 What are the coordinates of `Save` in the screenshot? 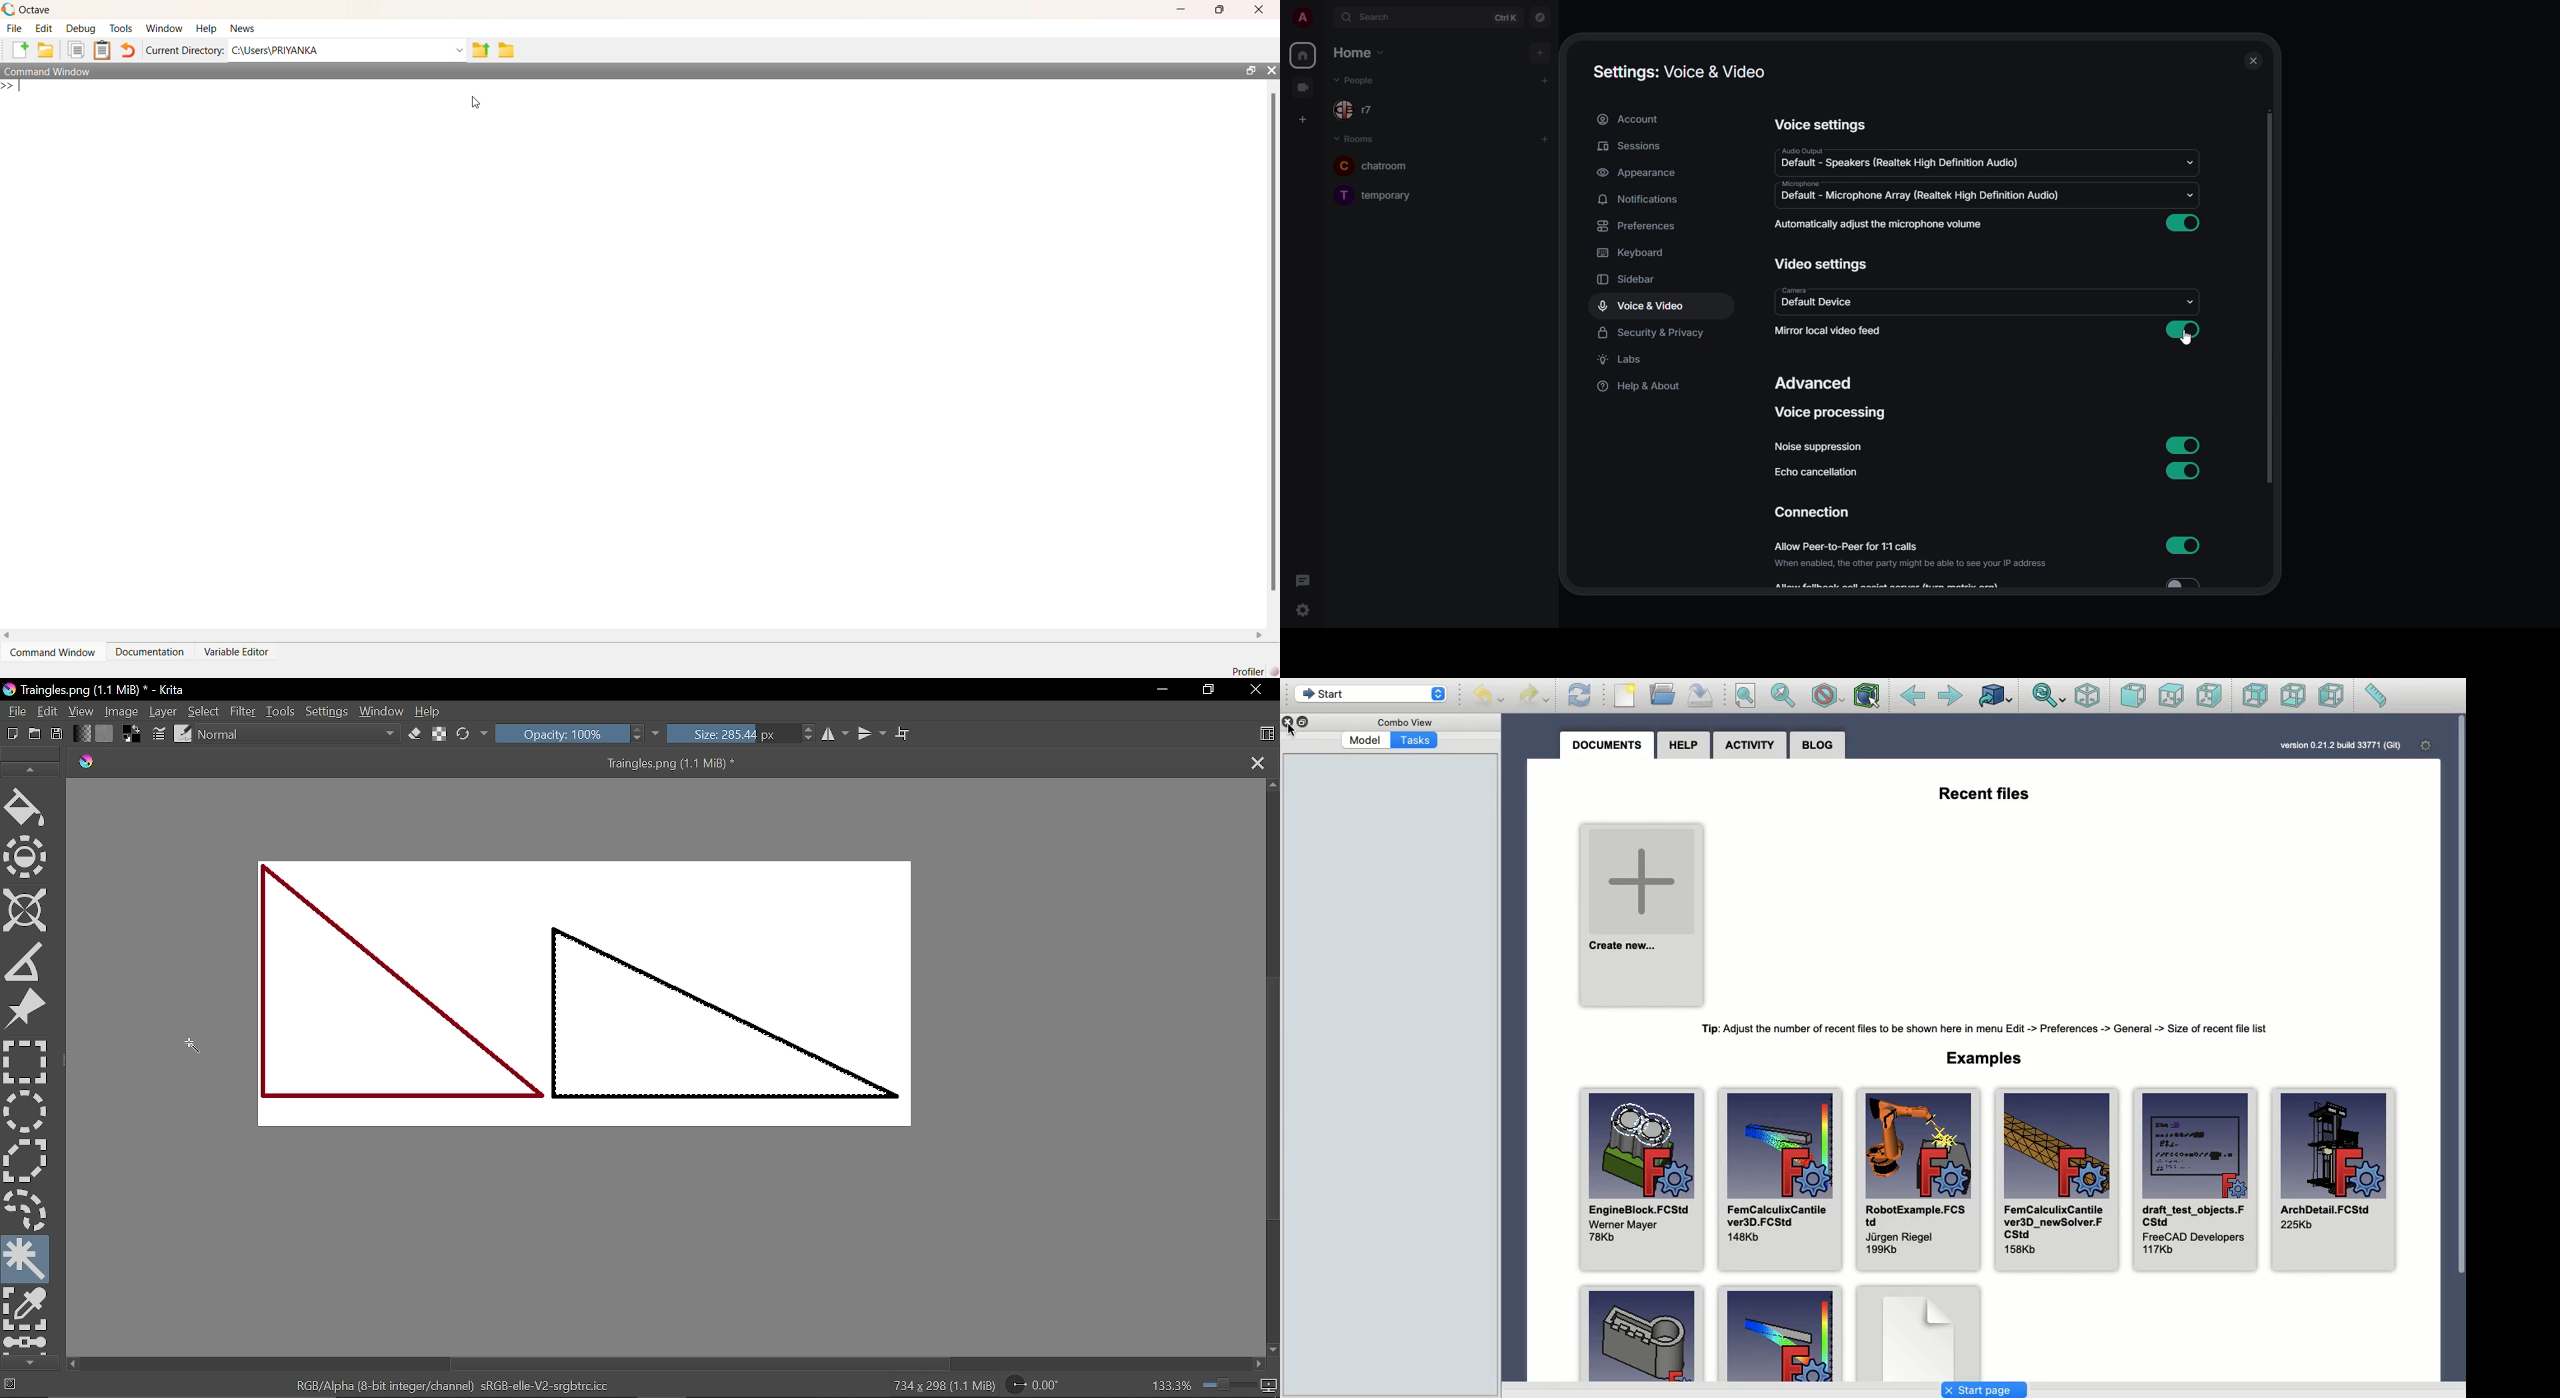 It's located at (54, 734).